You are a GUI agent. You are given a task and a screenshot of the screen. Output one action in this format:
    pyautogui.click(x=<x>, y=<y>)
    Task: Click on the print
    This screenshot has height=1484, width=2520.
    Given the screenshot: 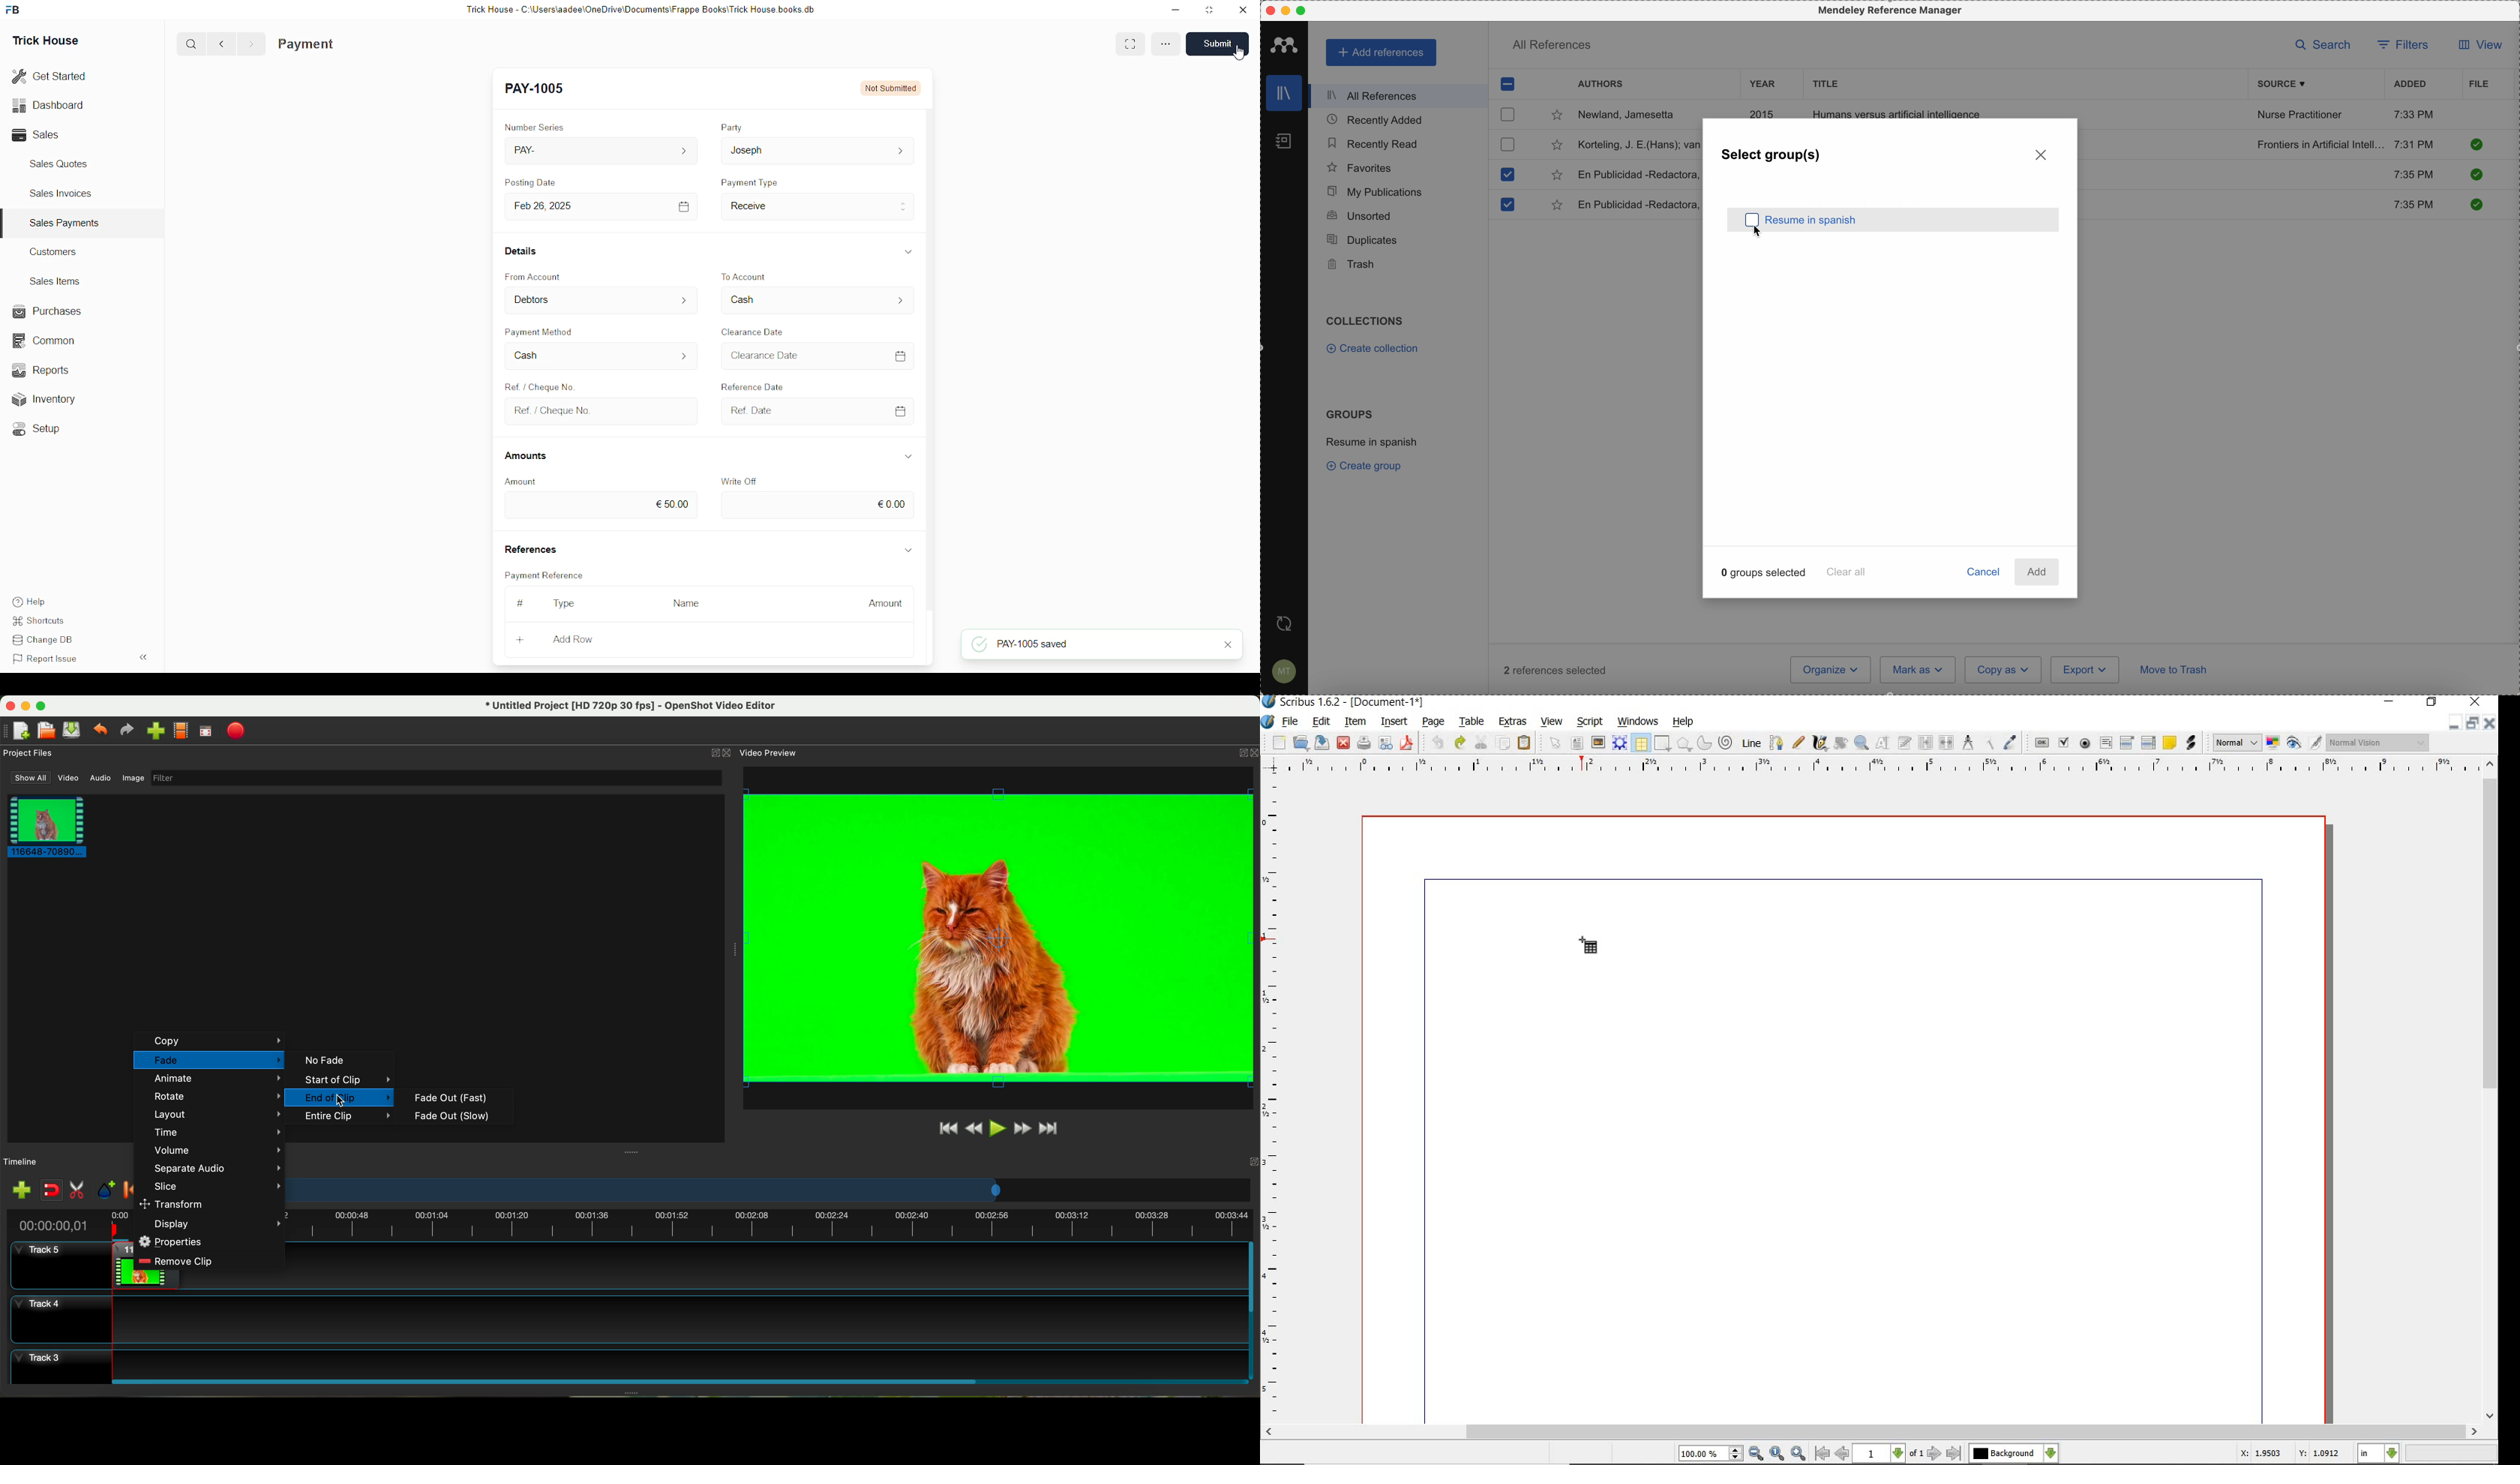 What is the action you would take?
    pyautogui.click(x=1362, y=743)
    